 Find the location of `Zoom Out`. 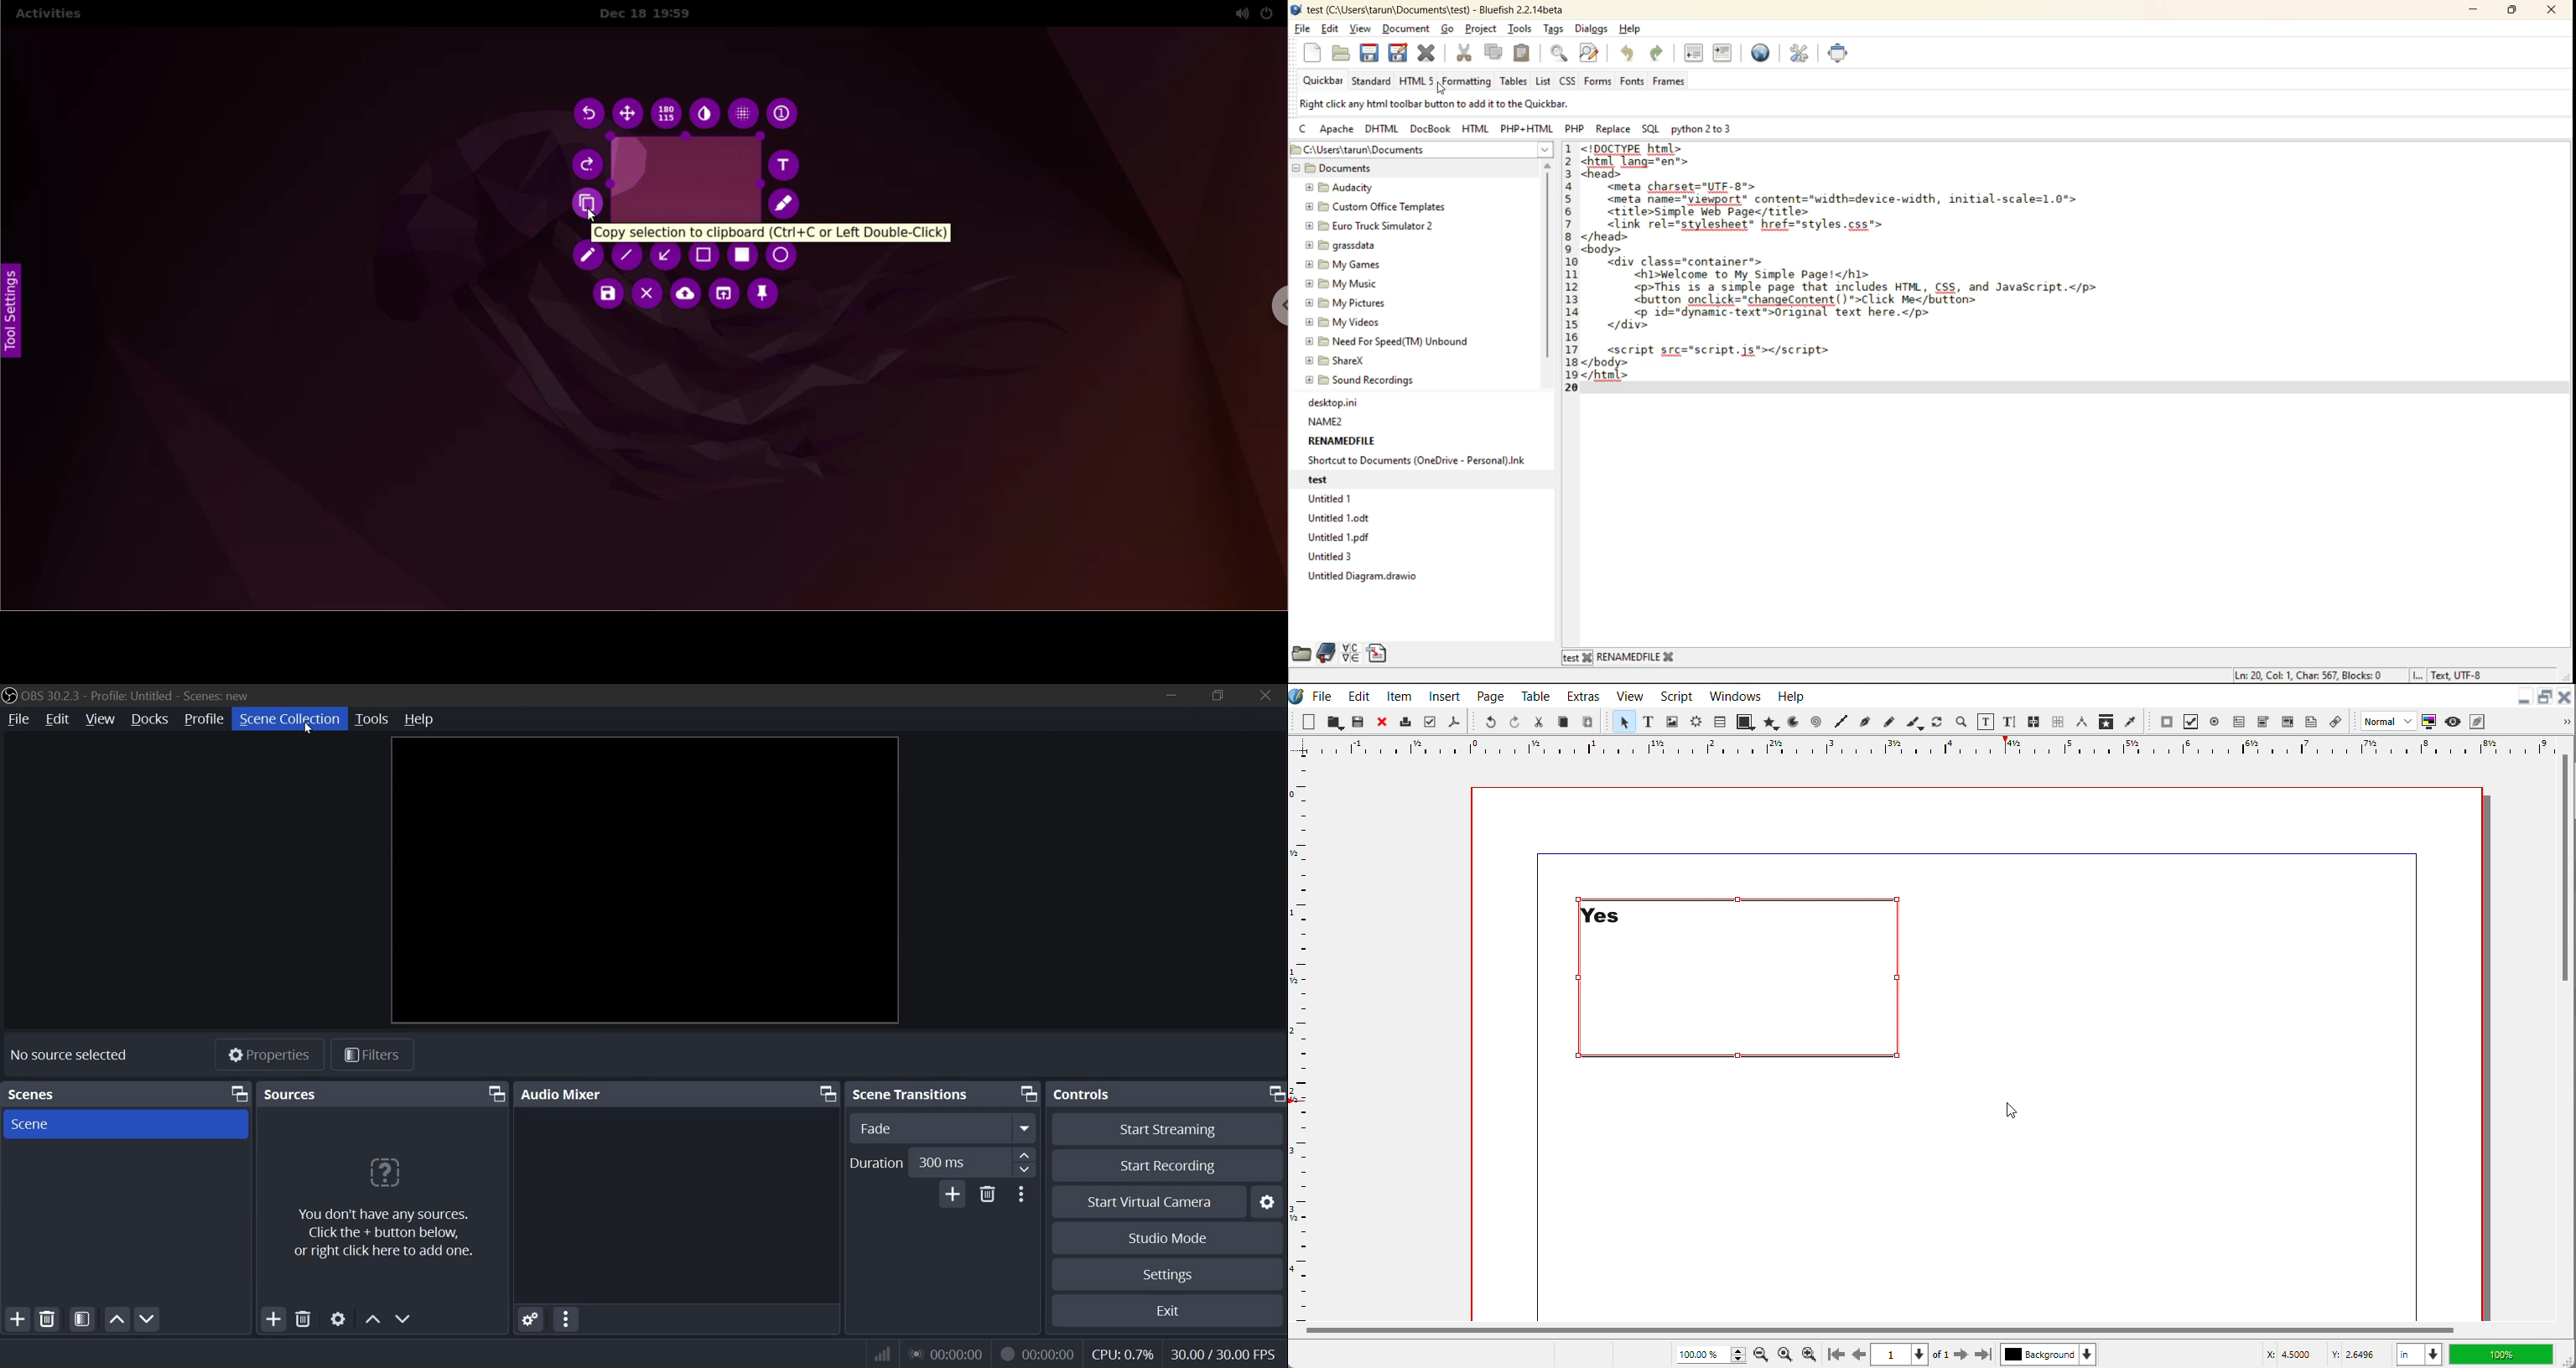

Zoom Out is located at coordinates (1763, 1353).